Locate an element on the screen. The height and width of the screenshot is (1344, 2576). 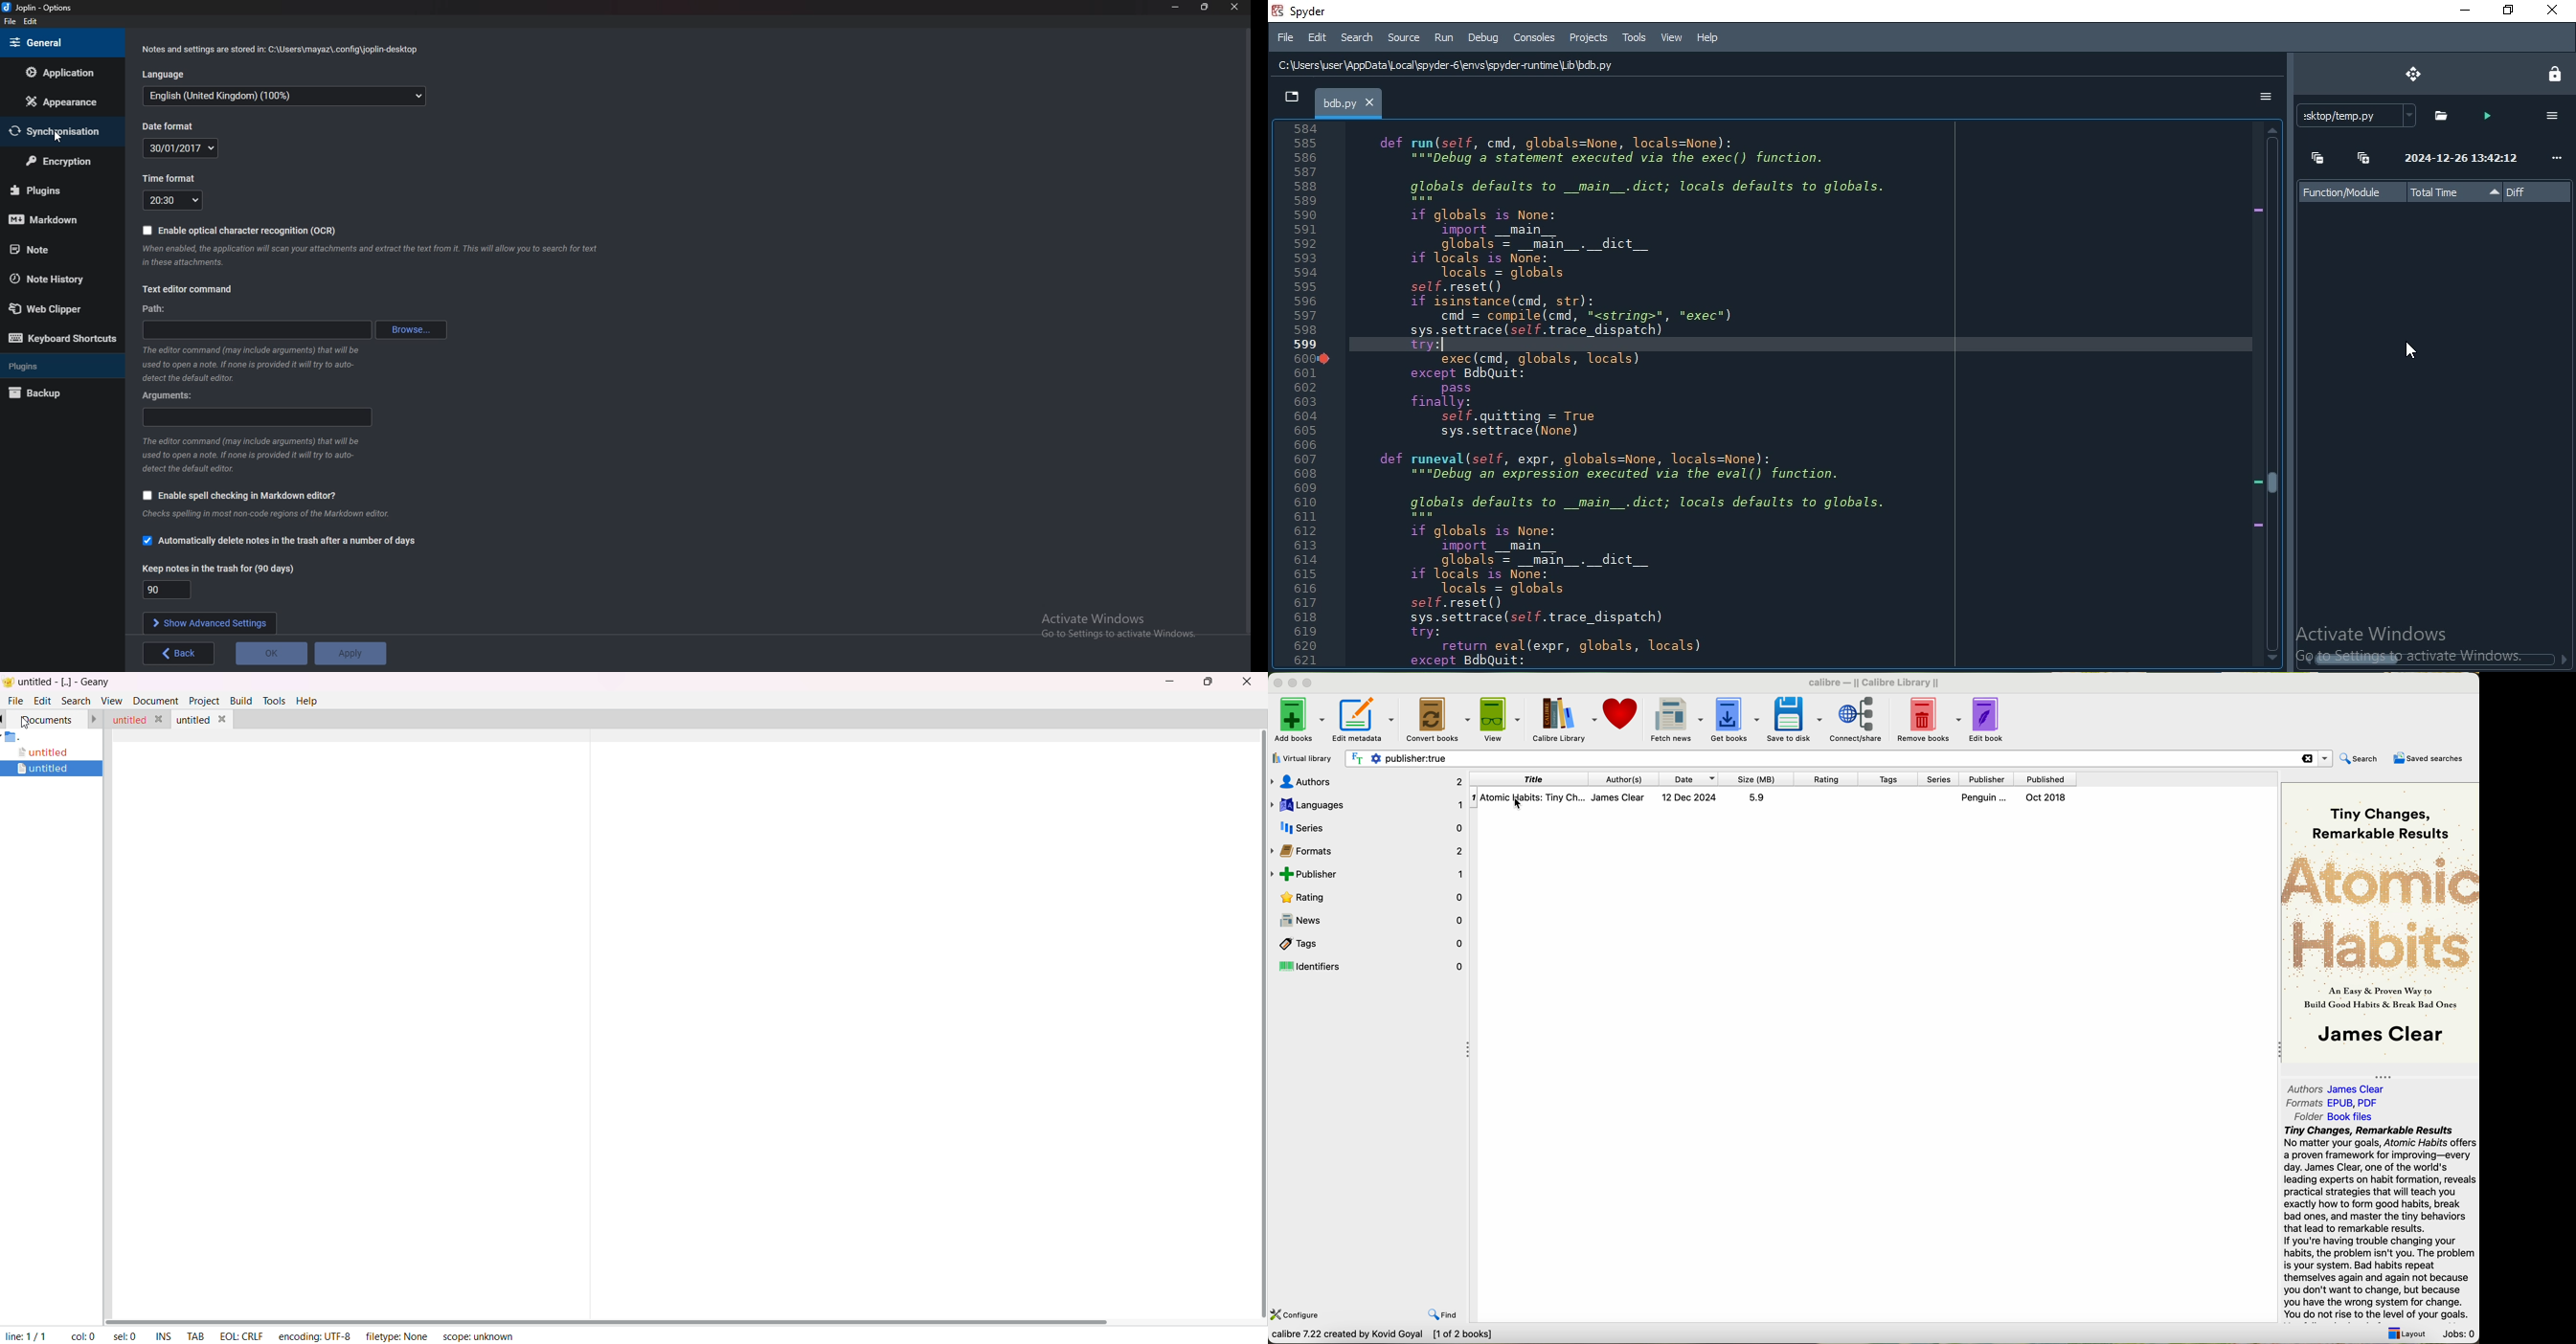
move is located at coordinates (2406, 76).